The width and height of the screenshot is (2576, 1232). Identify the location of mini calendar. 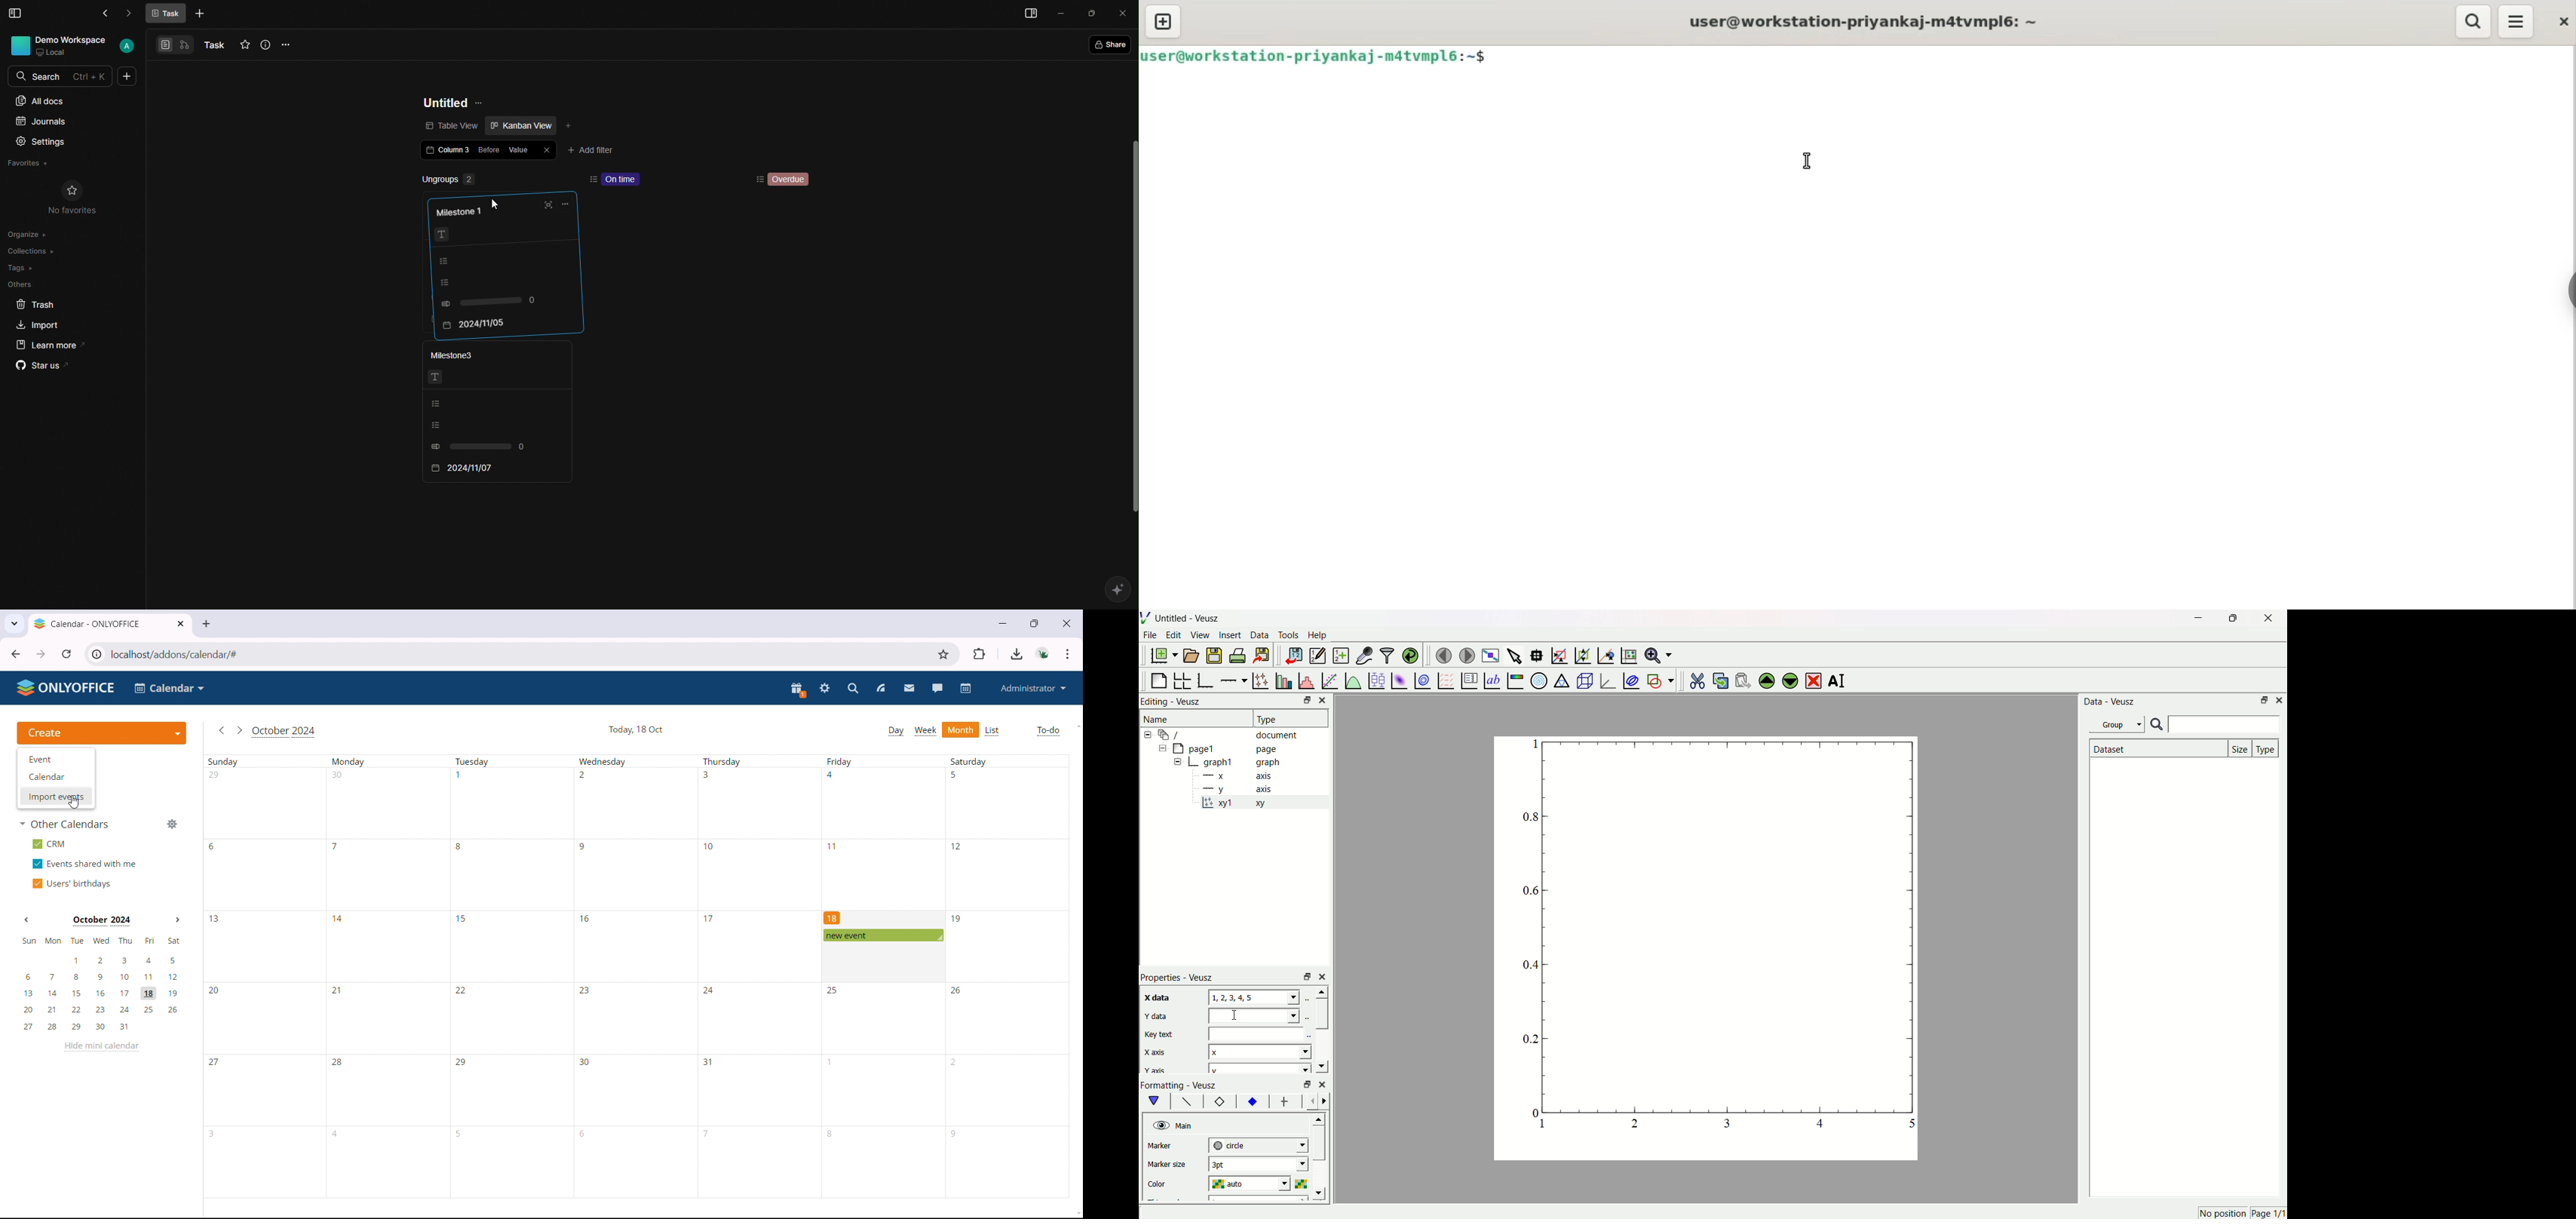
(101, 984).